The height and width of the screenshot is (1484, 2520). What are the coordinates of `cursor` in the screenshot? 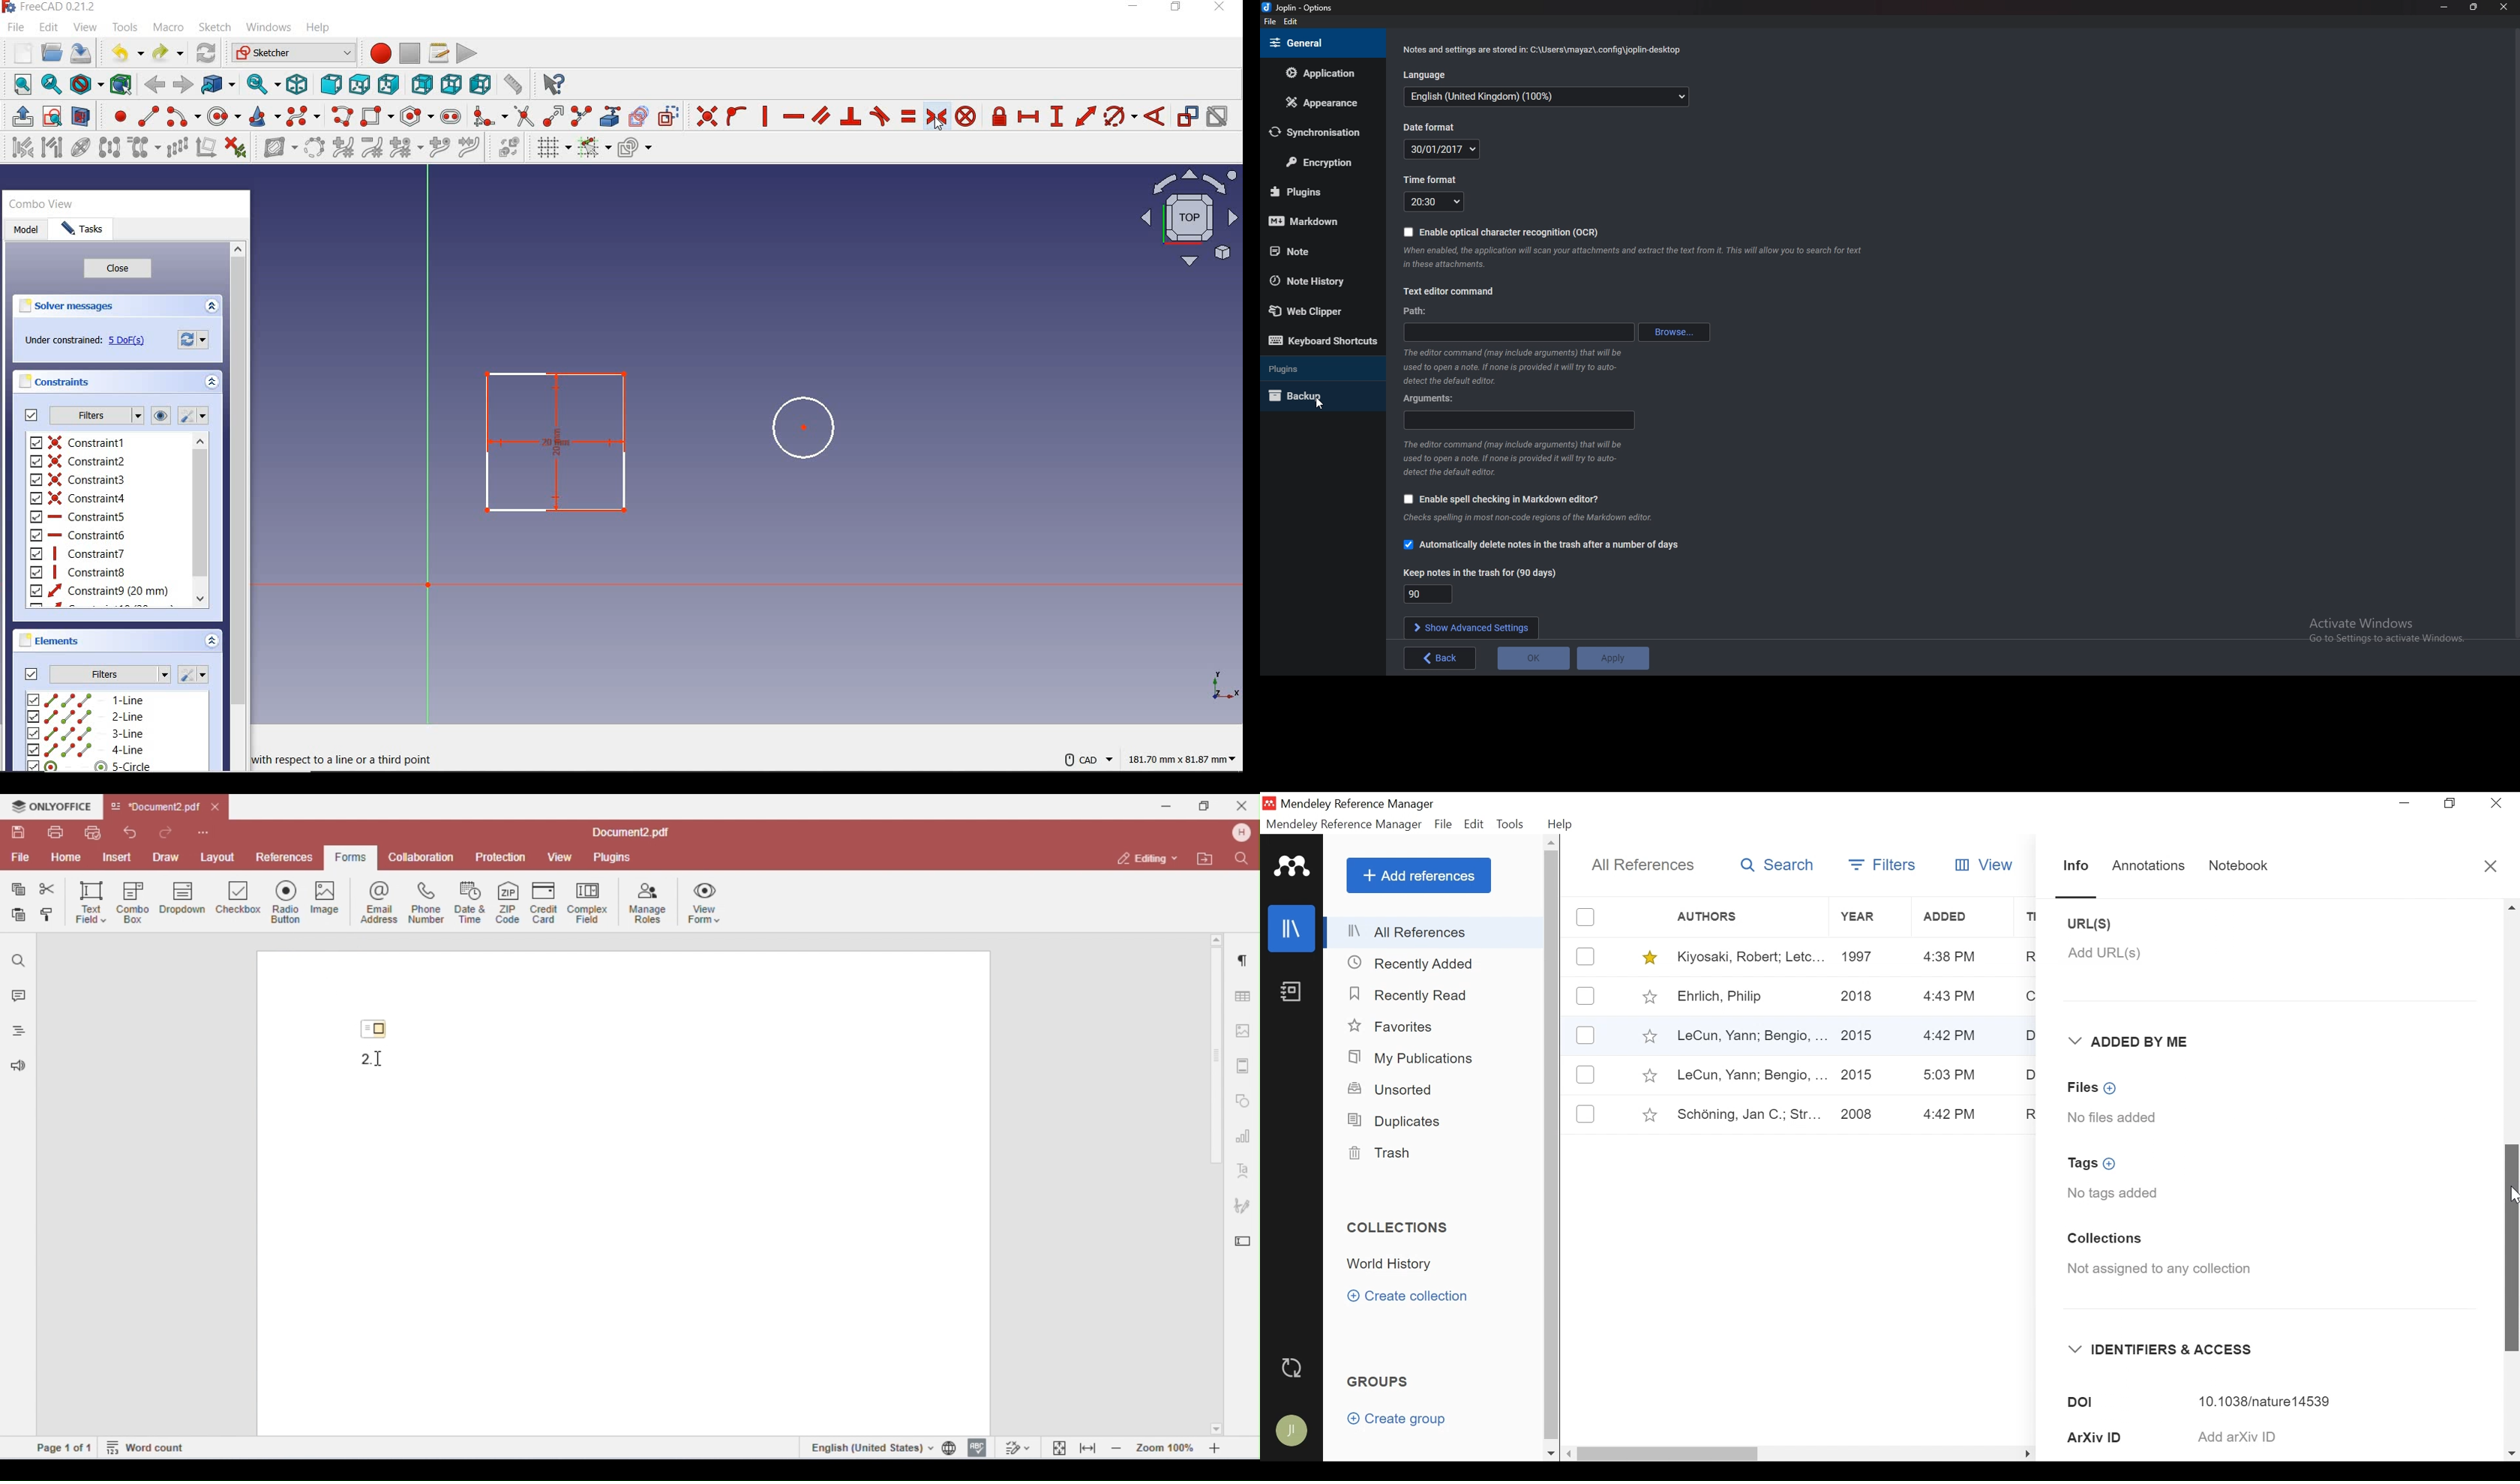 It's located at (1318, 403).